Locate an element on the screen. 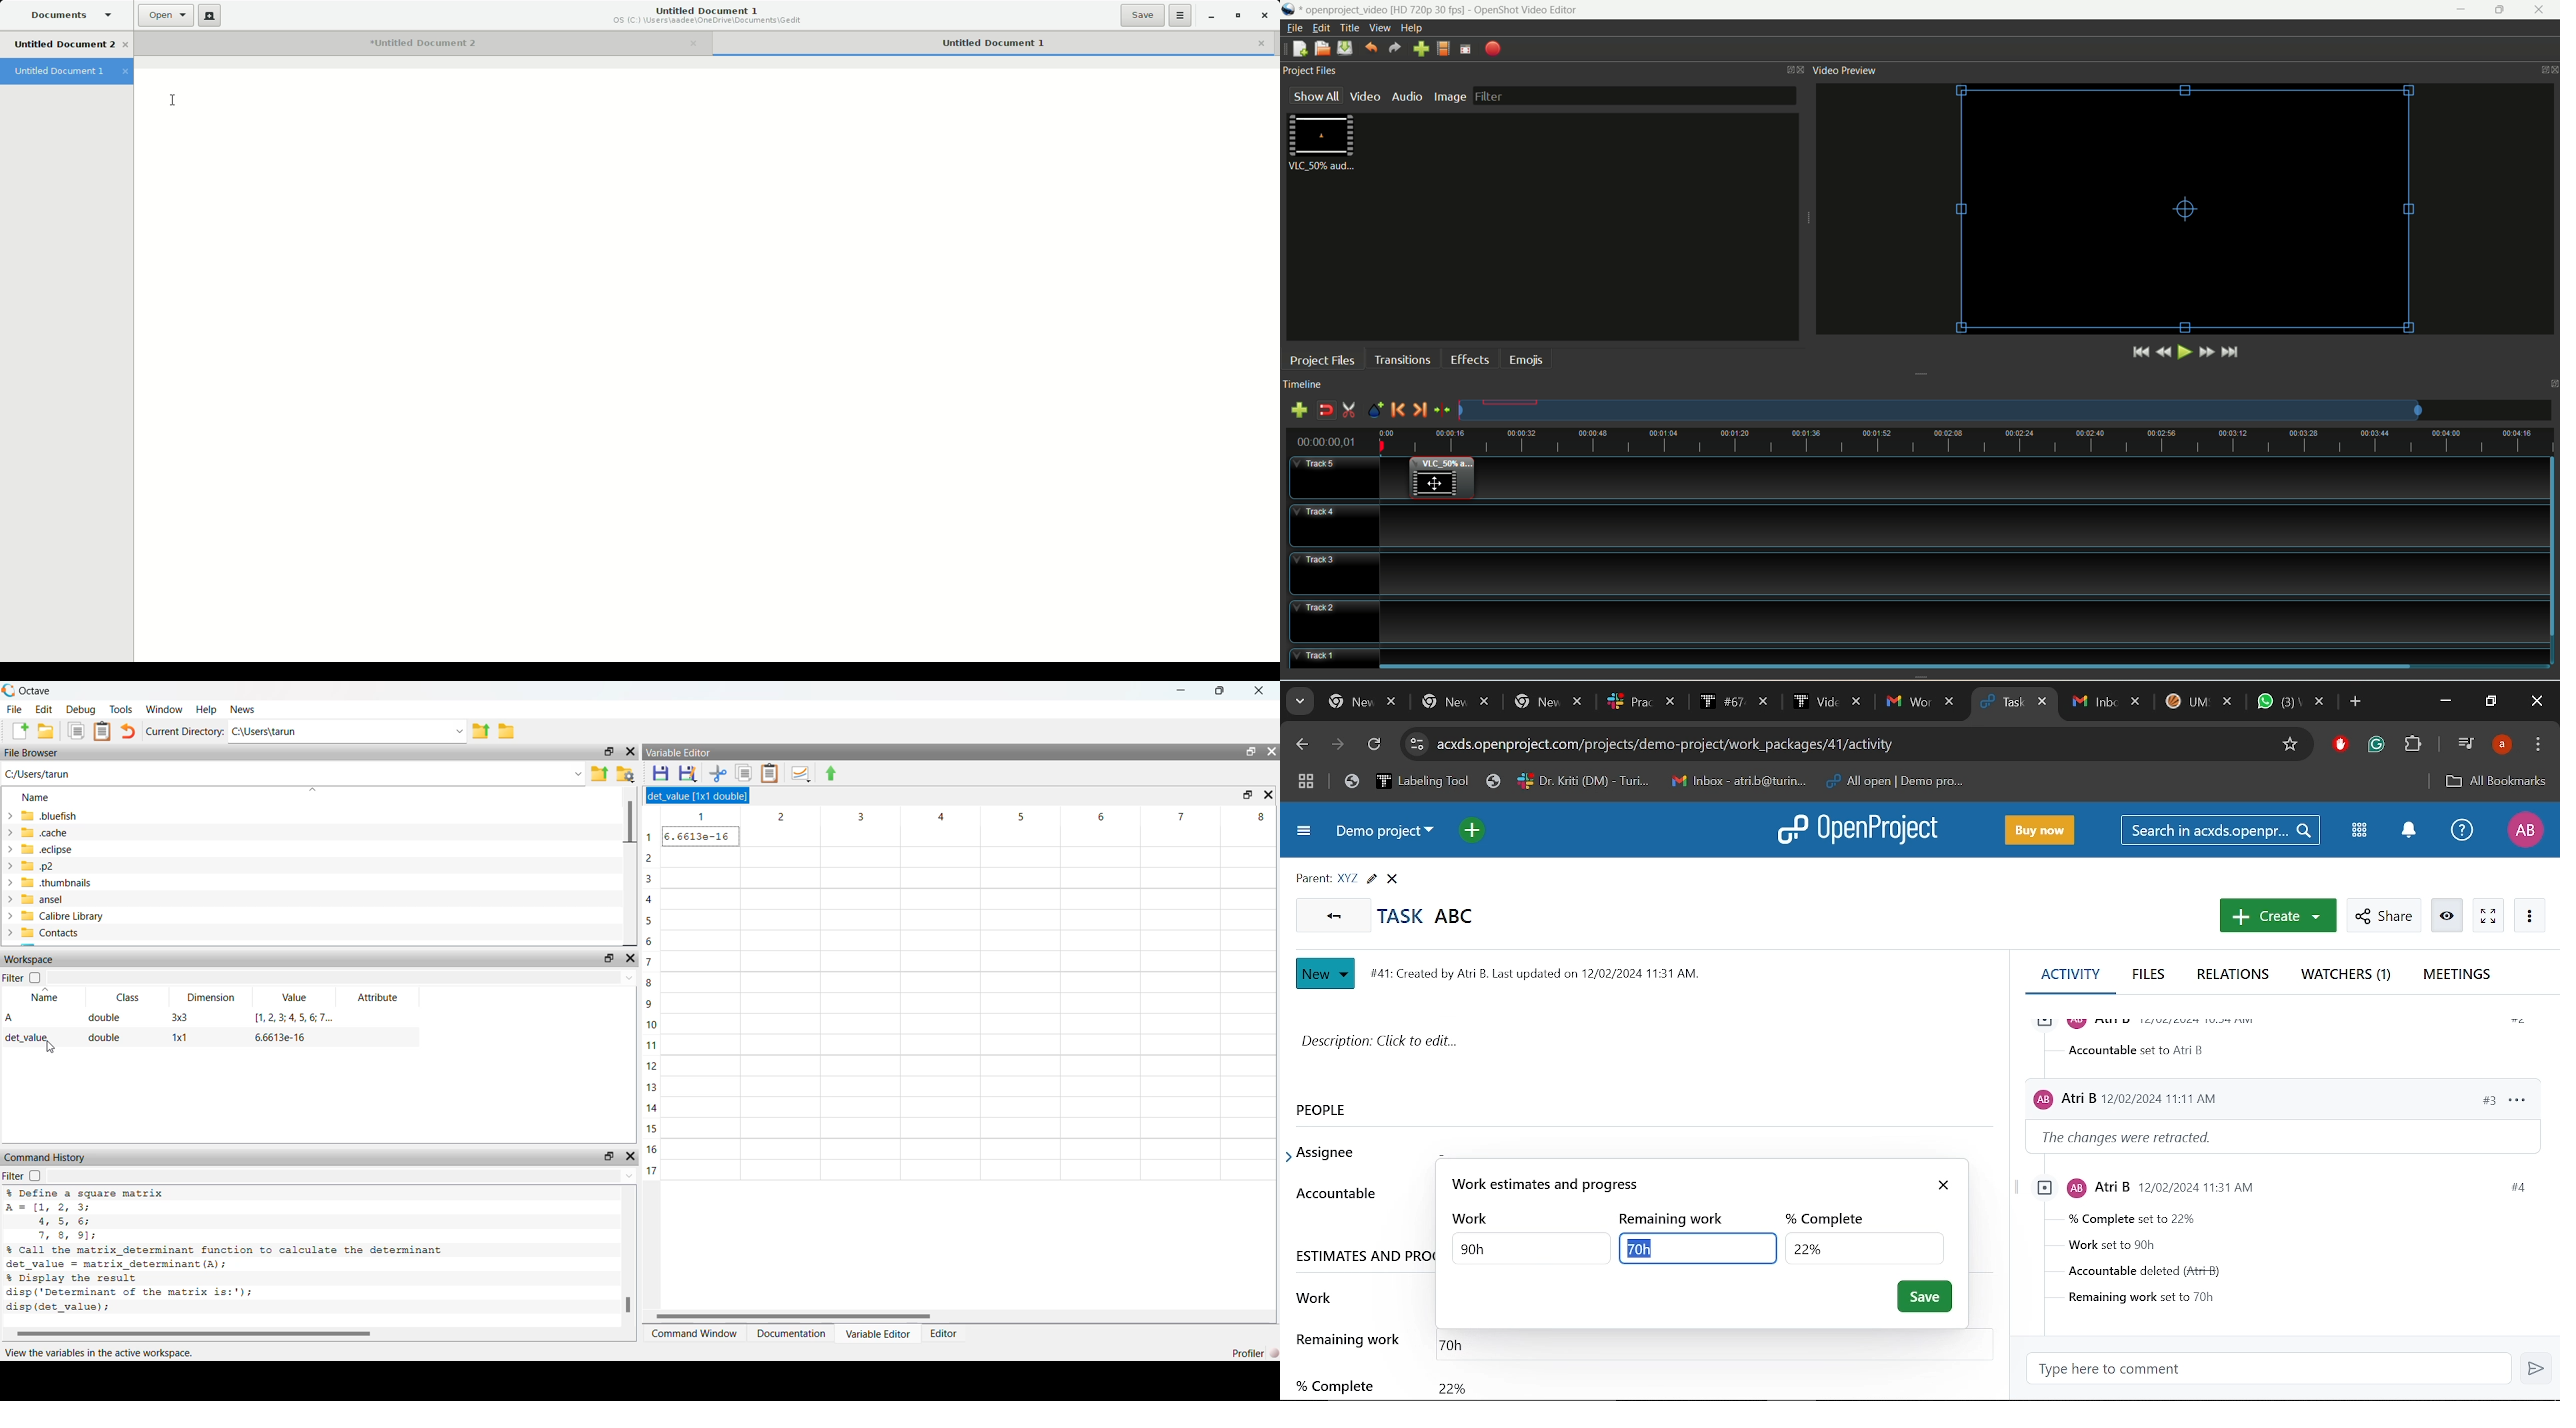 The height and width of the screenshot is (1428, 2576). Remaining work is located at coordinates (1461, 1341).